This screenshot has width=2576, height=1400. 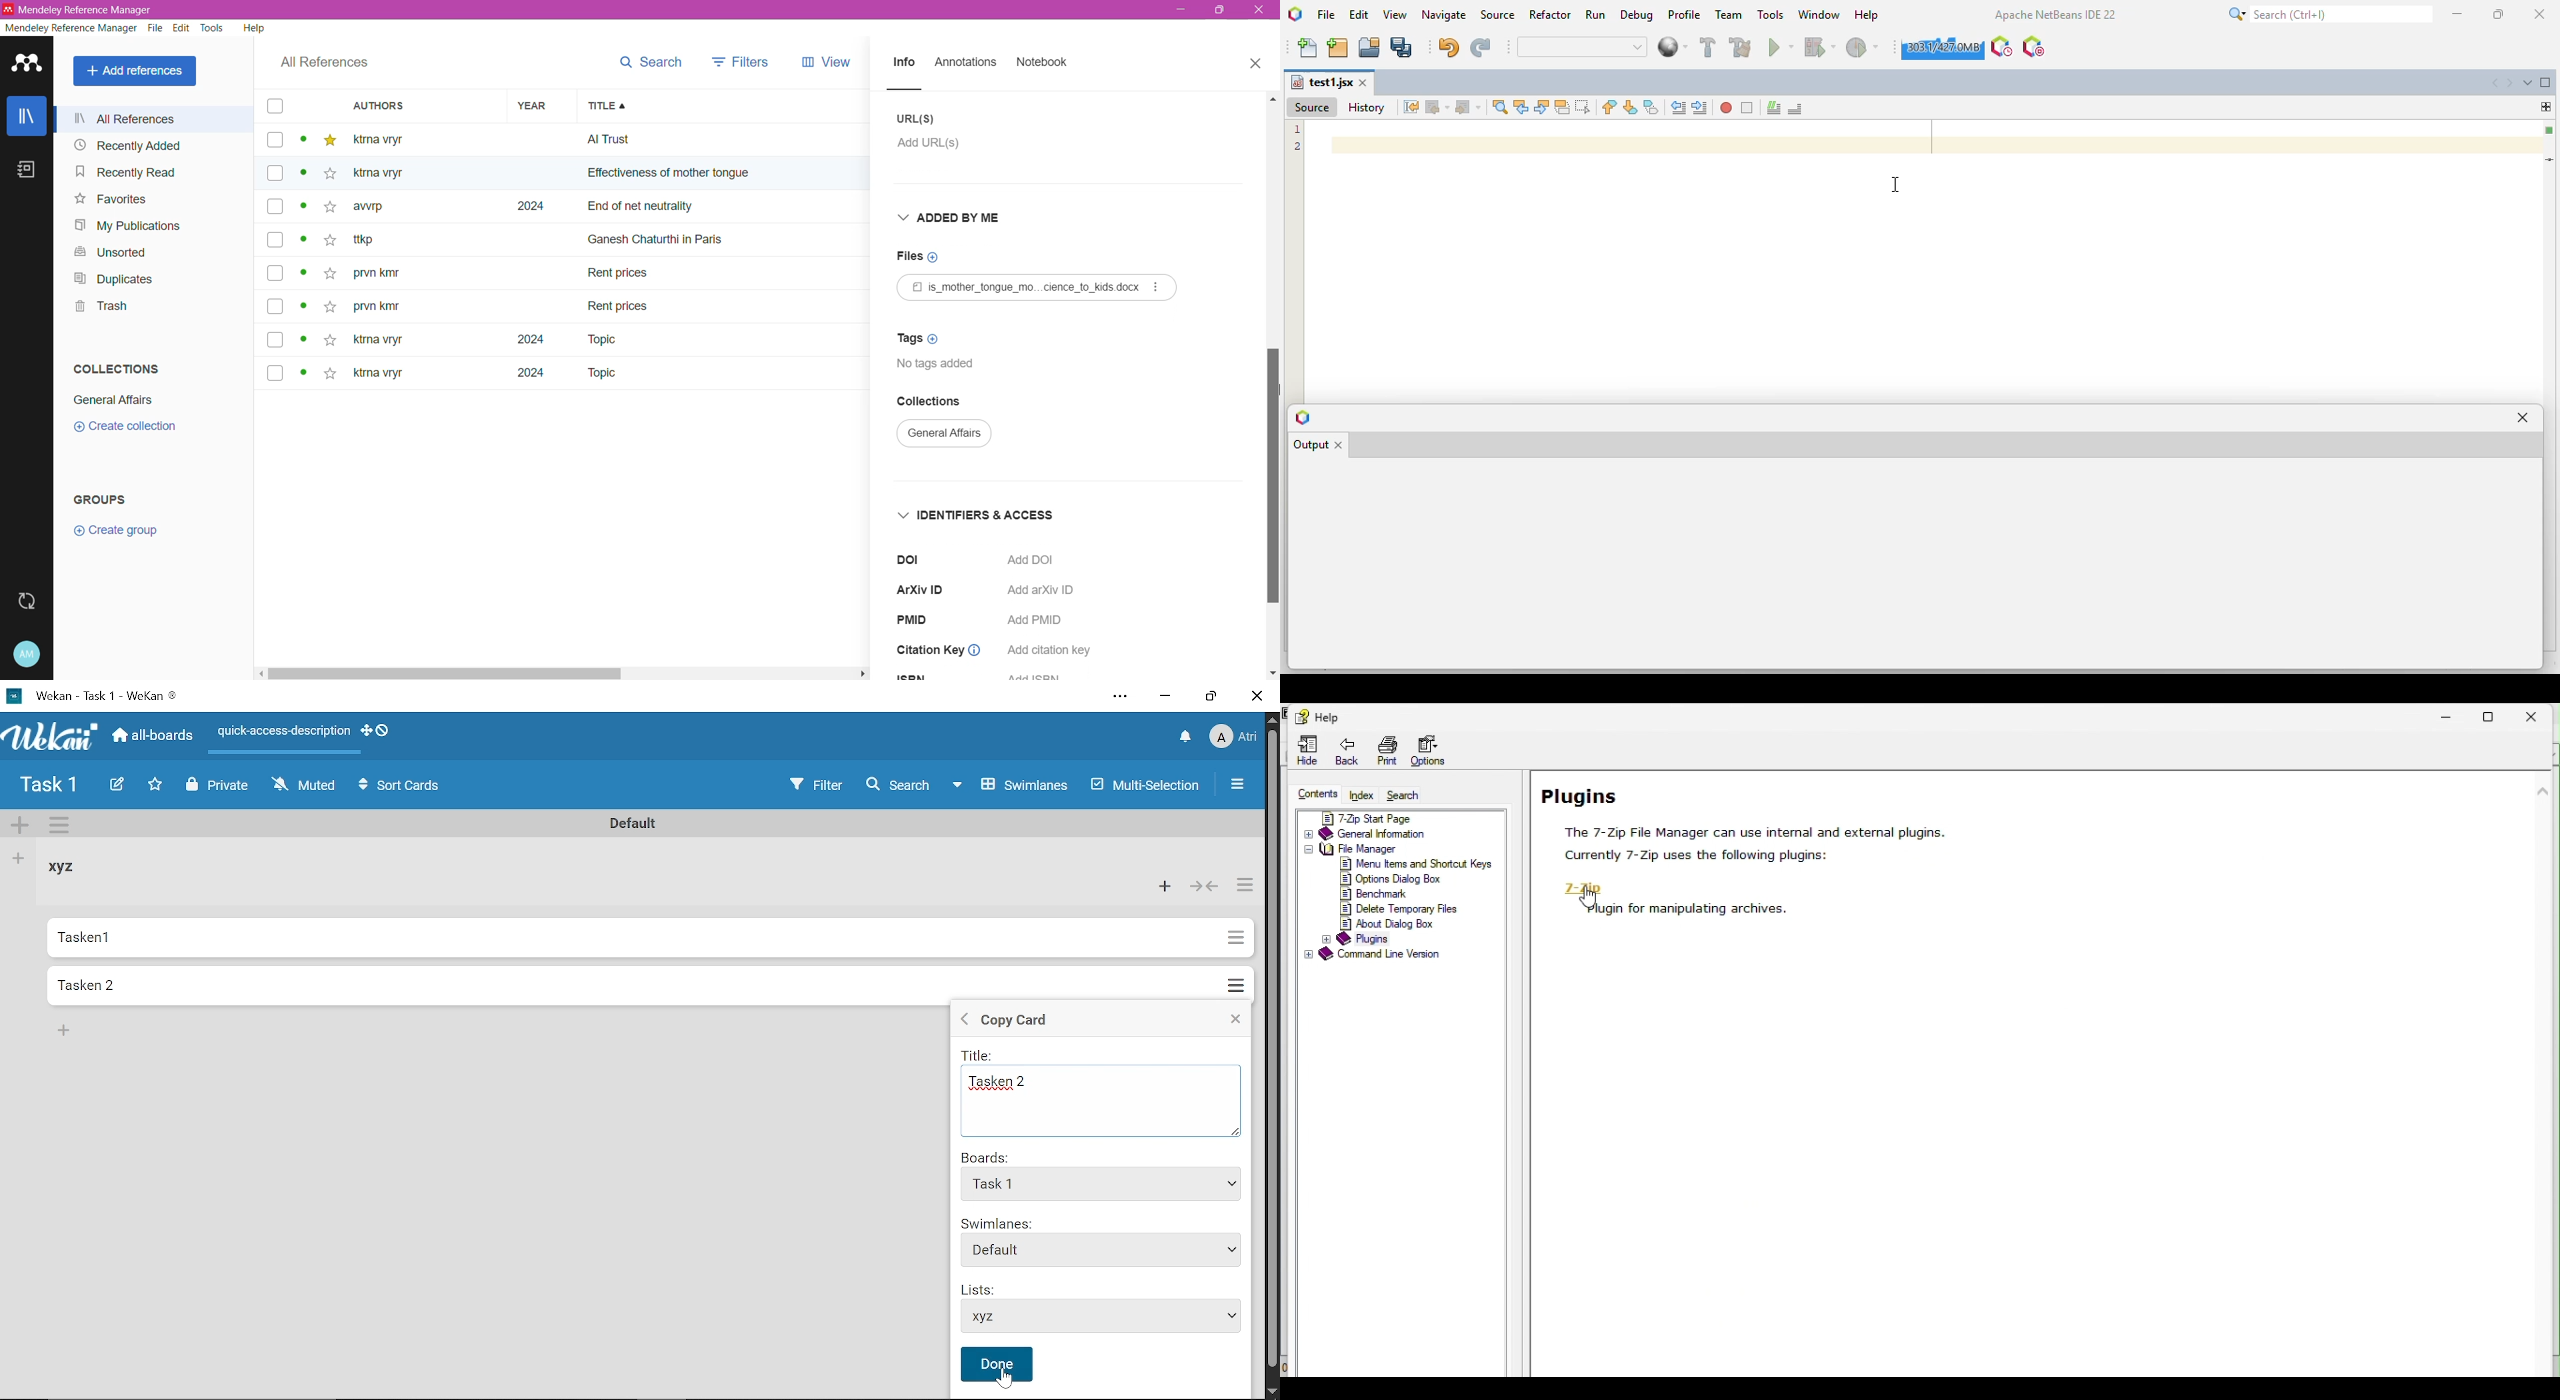 What do you see at coordinates (1106, 1086) in the screenshot?
I see `Tasken 2` at bounding box center [1106, 1086].